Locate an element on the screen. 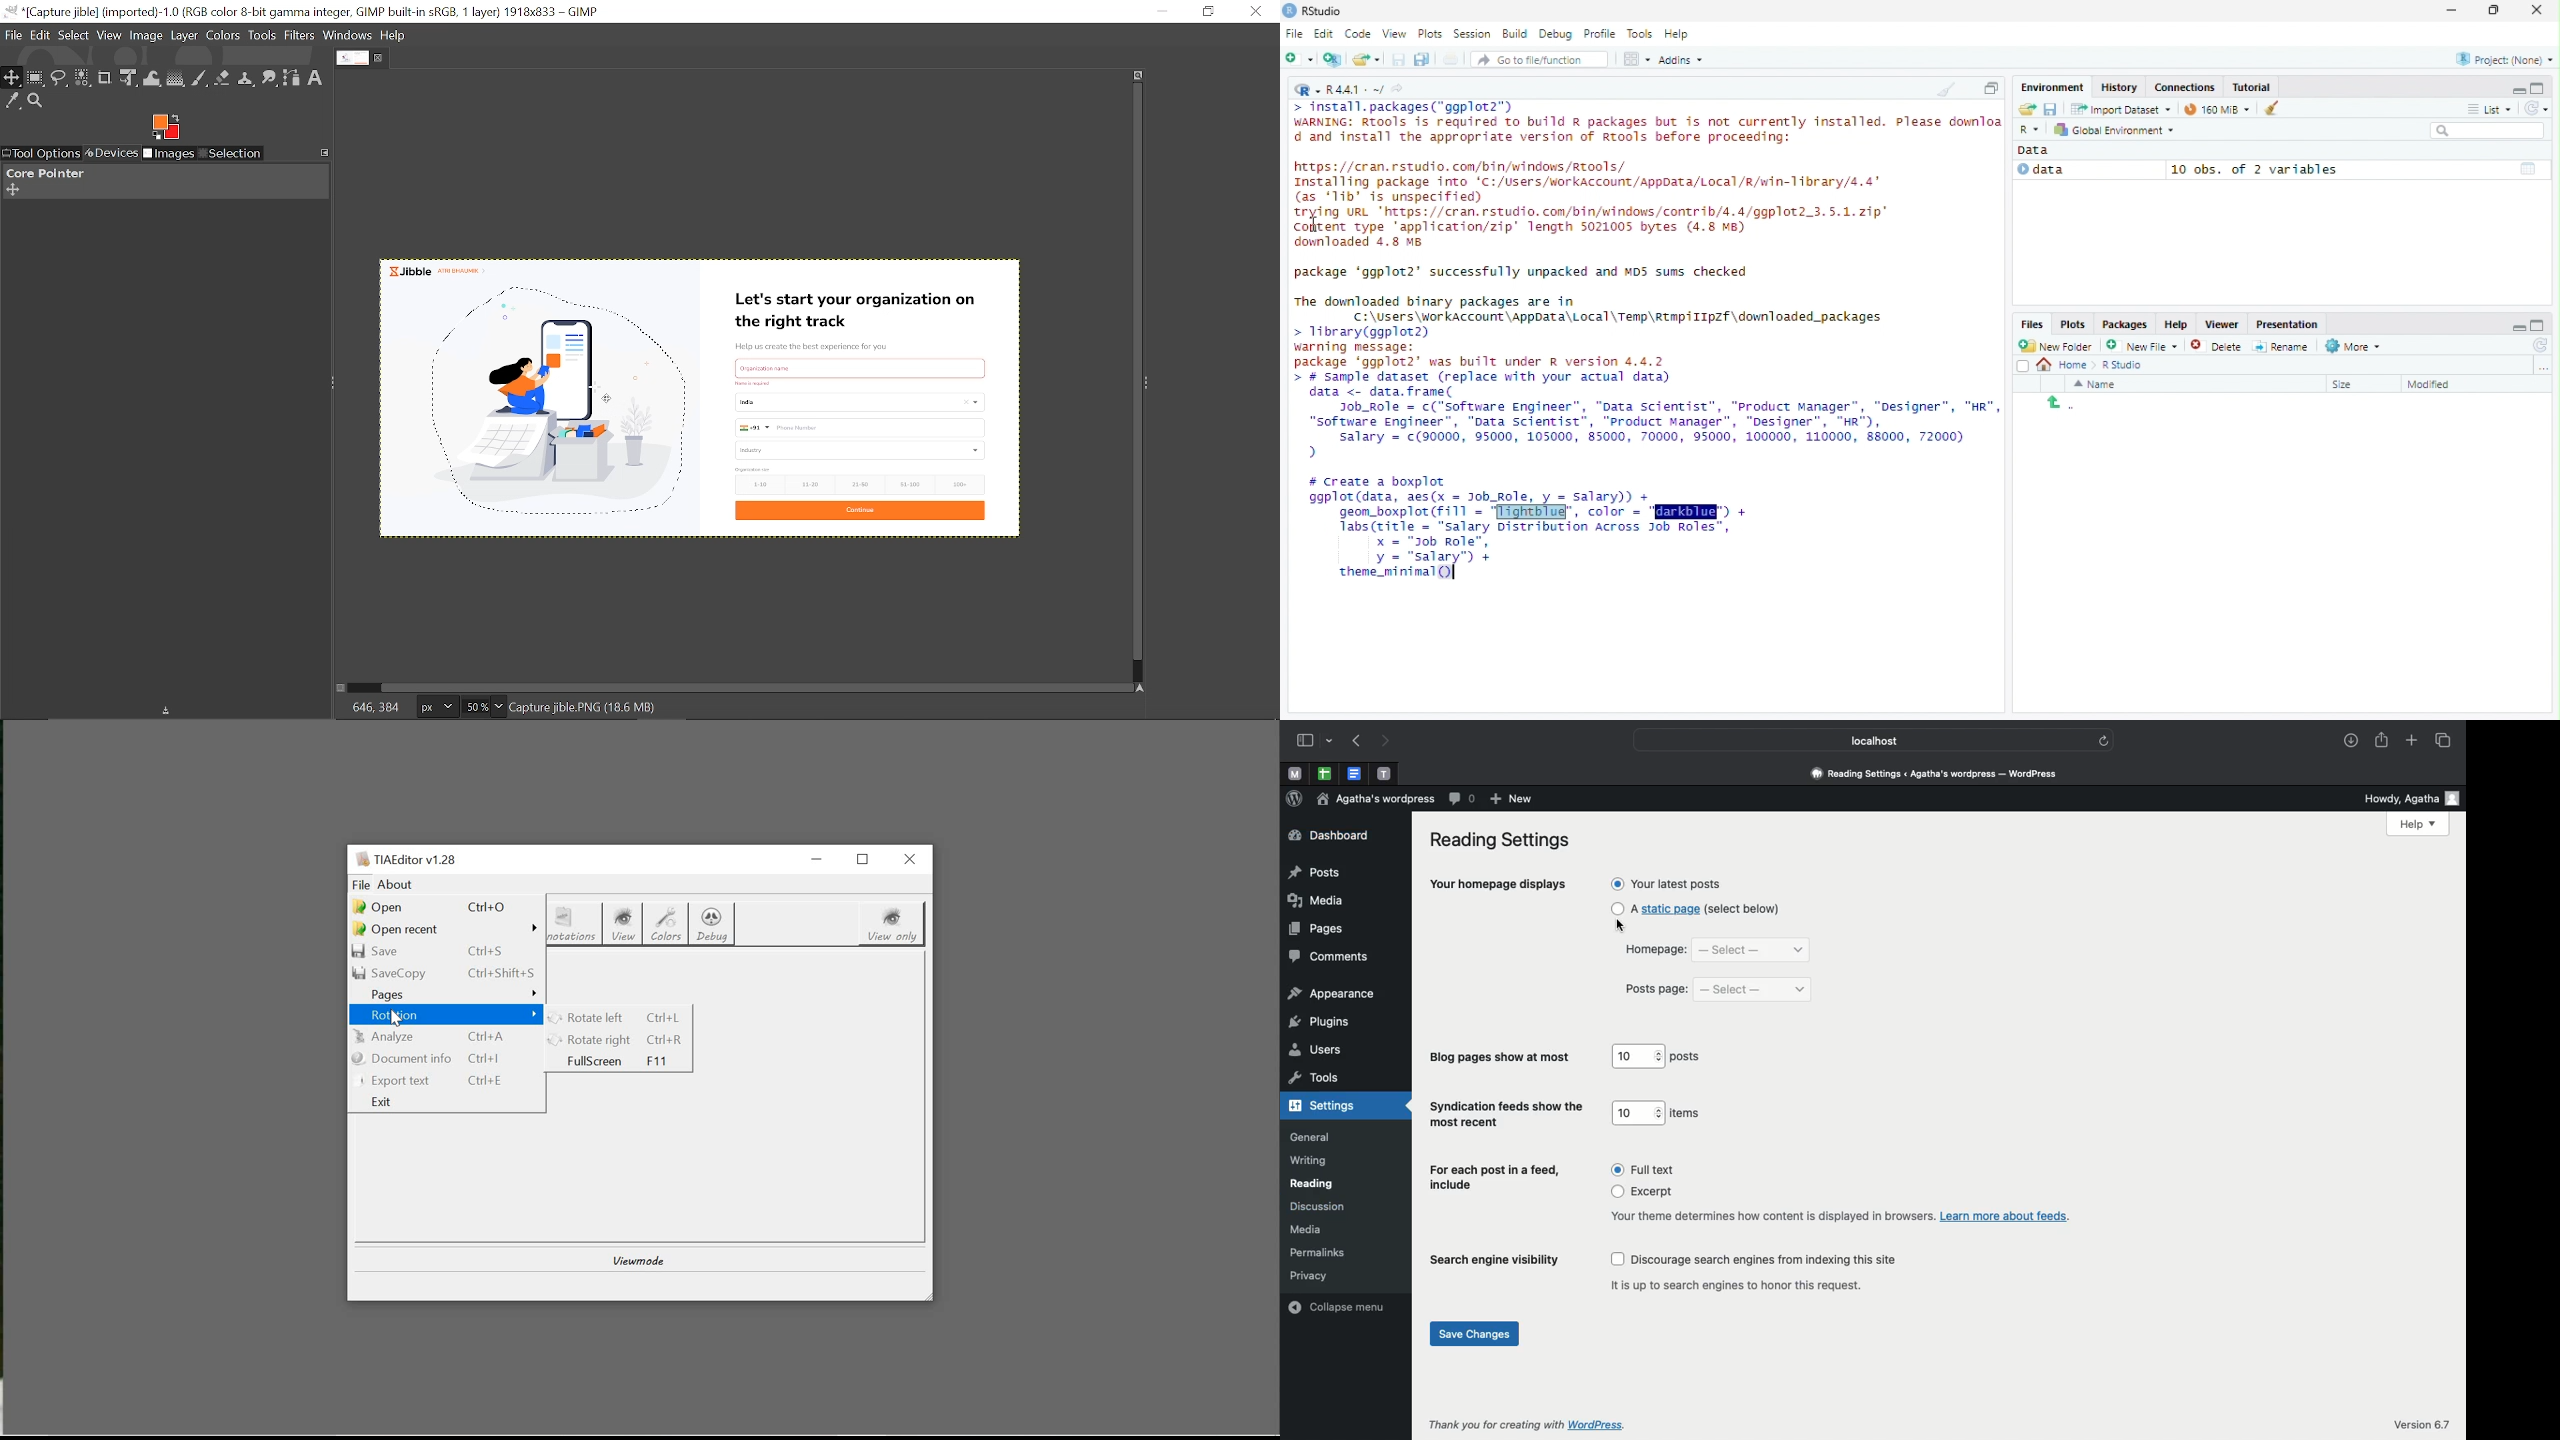  industry is located at coordinates (862, 450).